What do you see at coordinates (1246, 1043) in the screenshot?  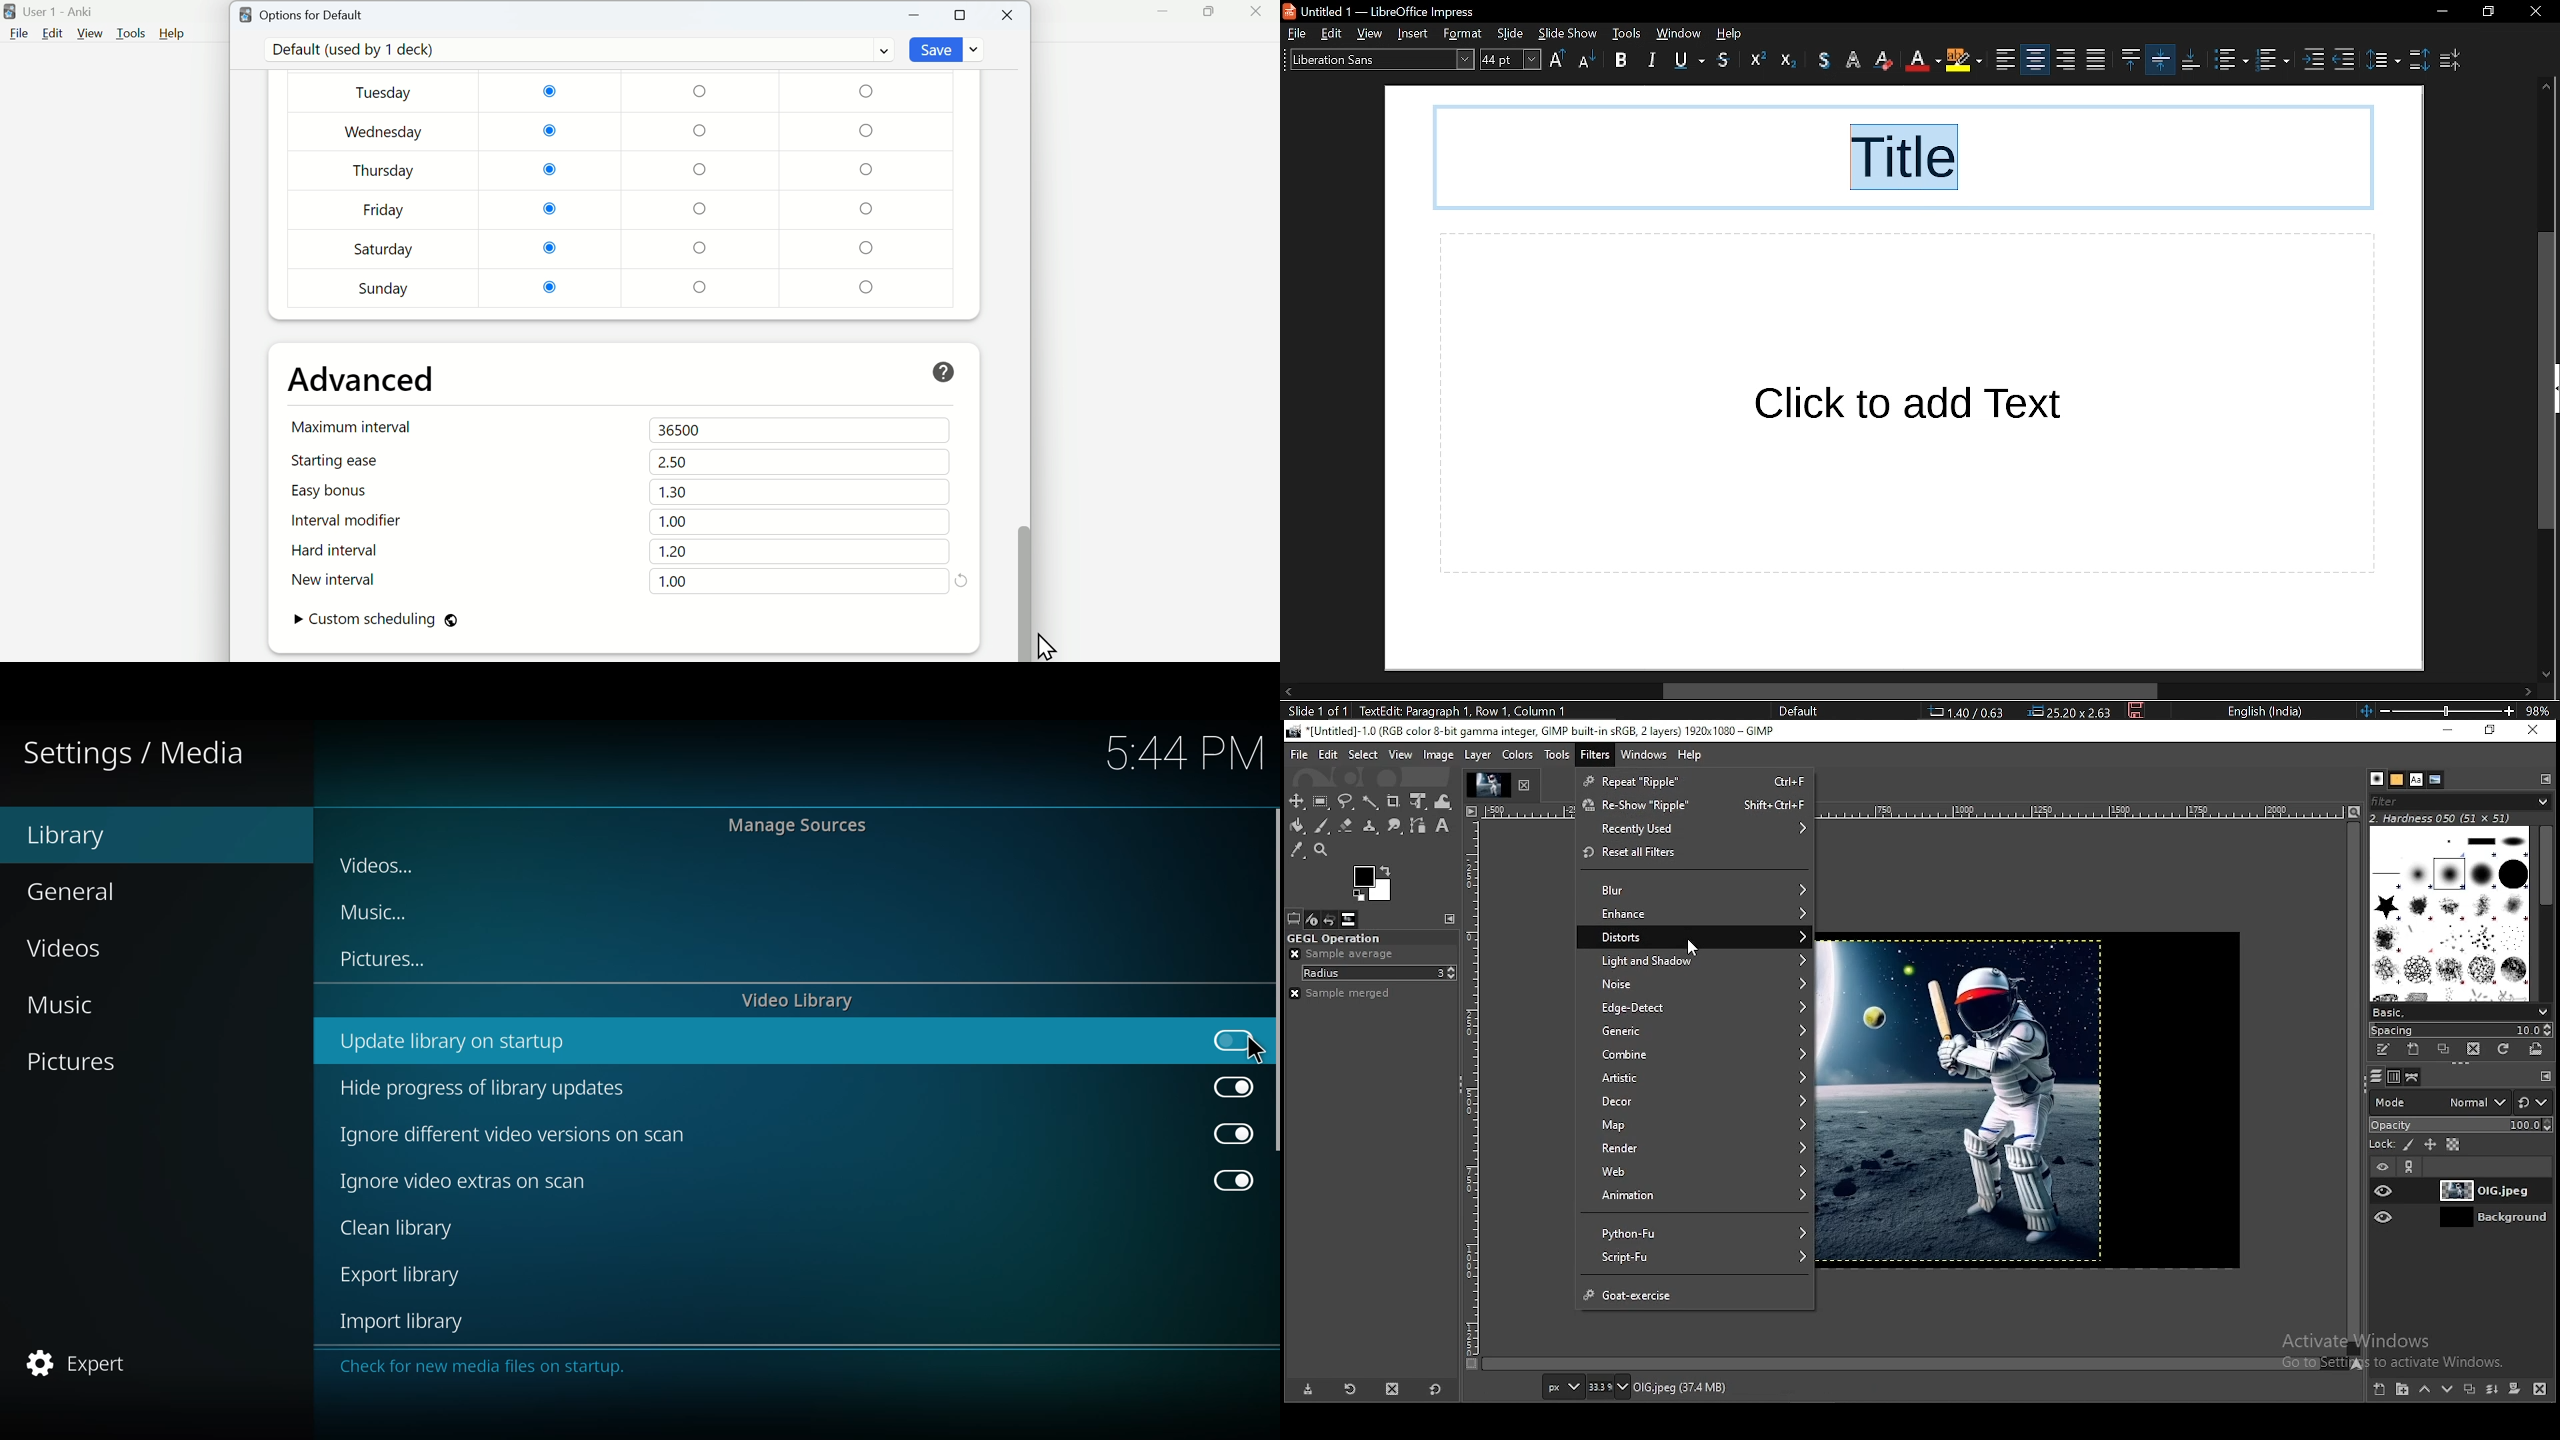 I see `cursor` at bounding box center [1246, 1043].